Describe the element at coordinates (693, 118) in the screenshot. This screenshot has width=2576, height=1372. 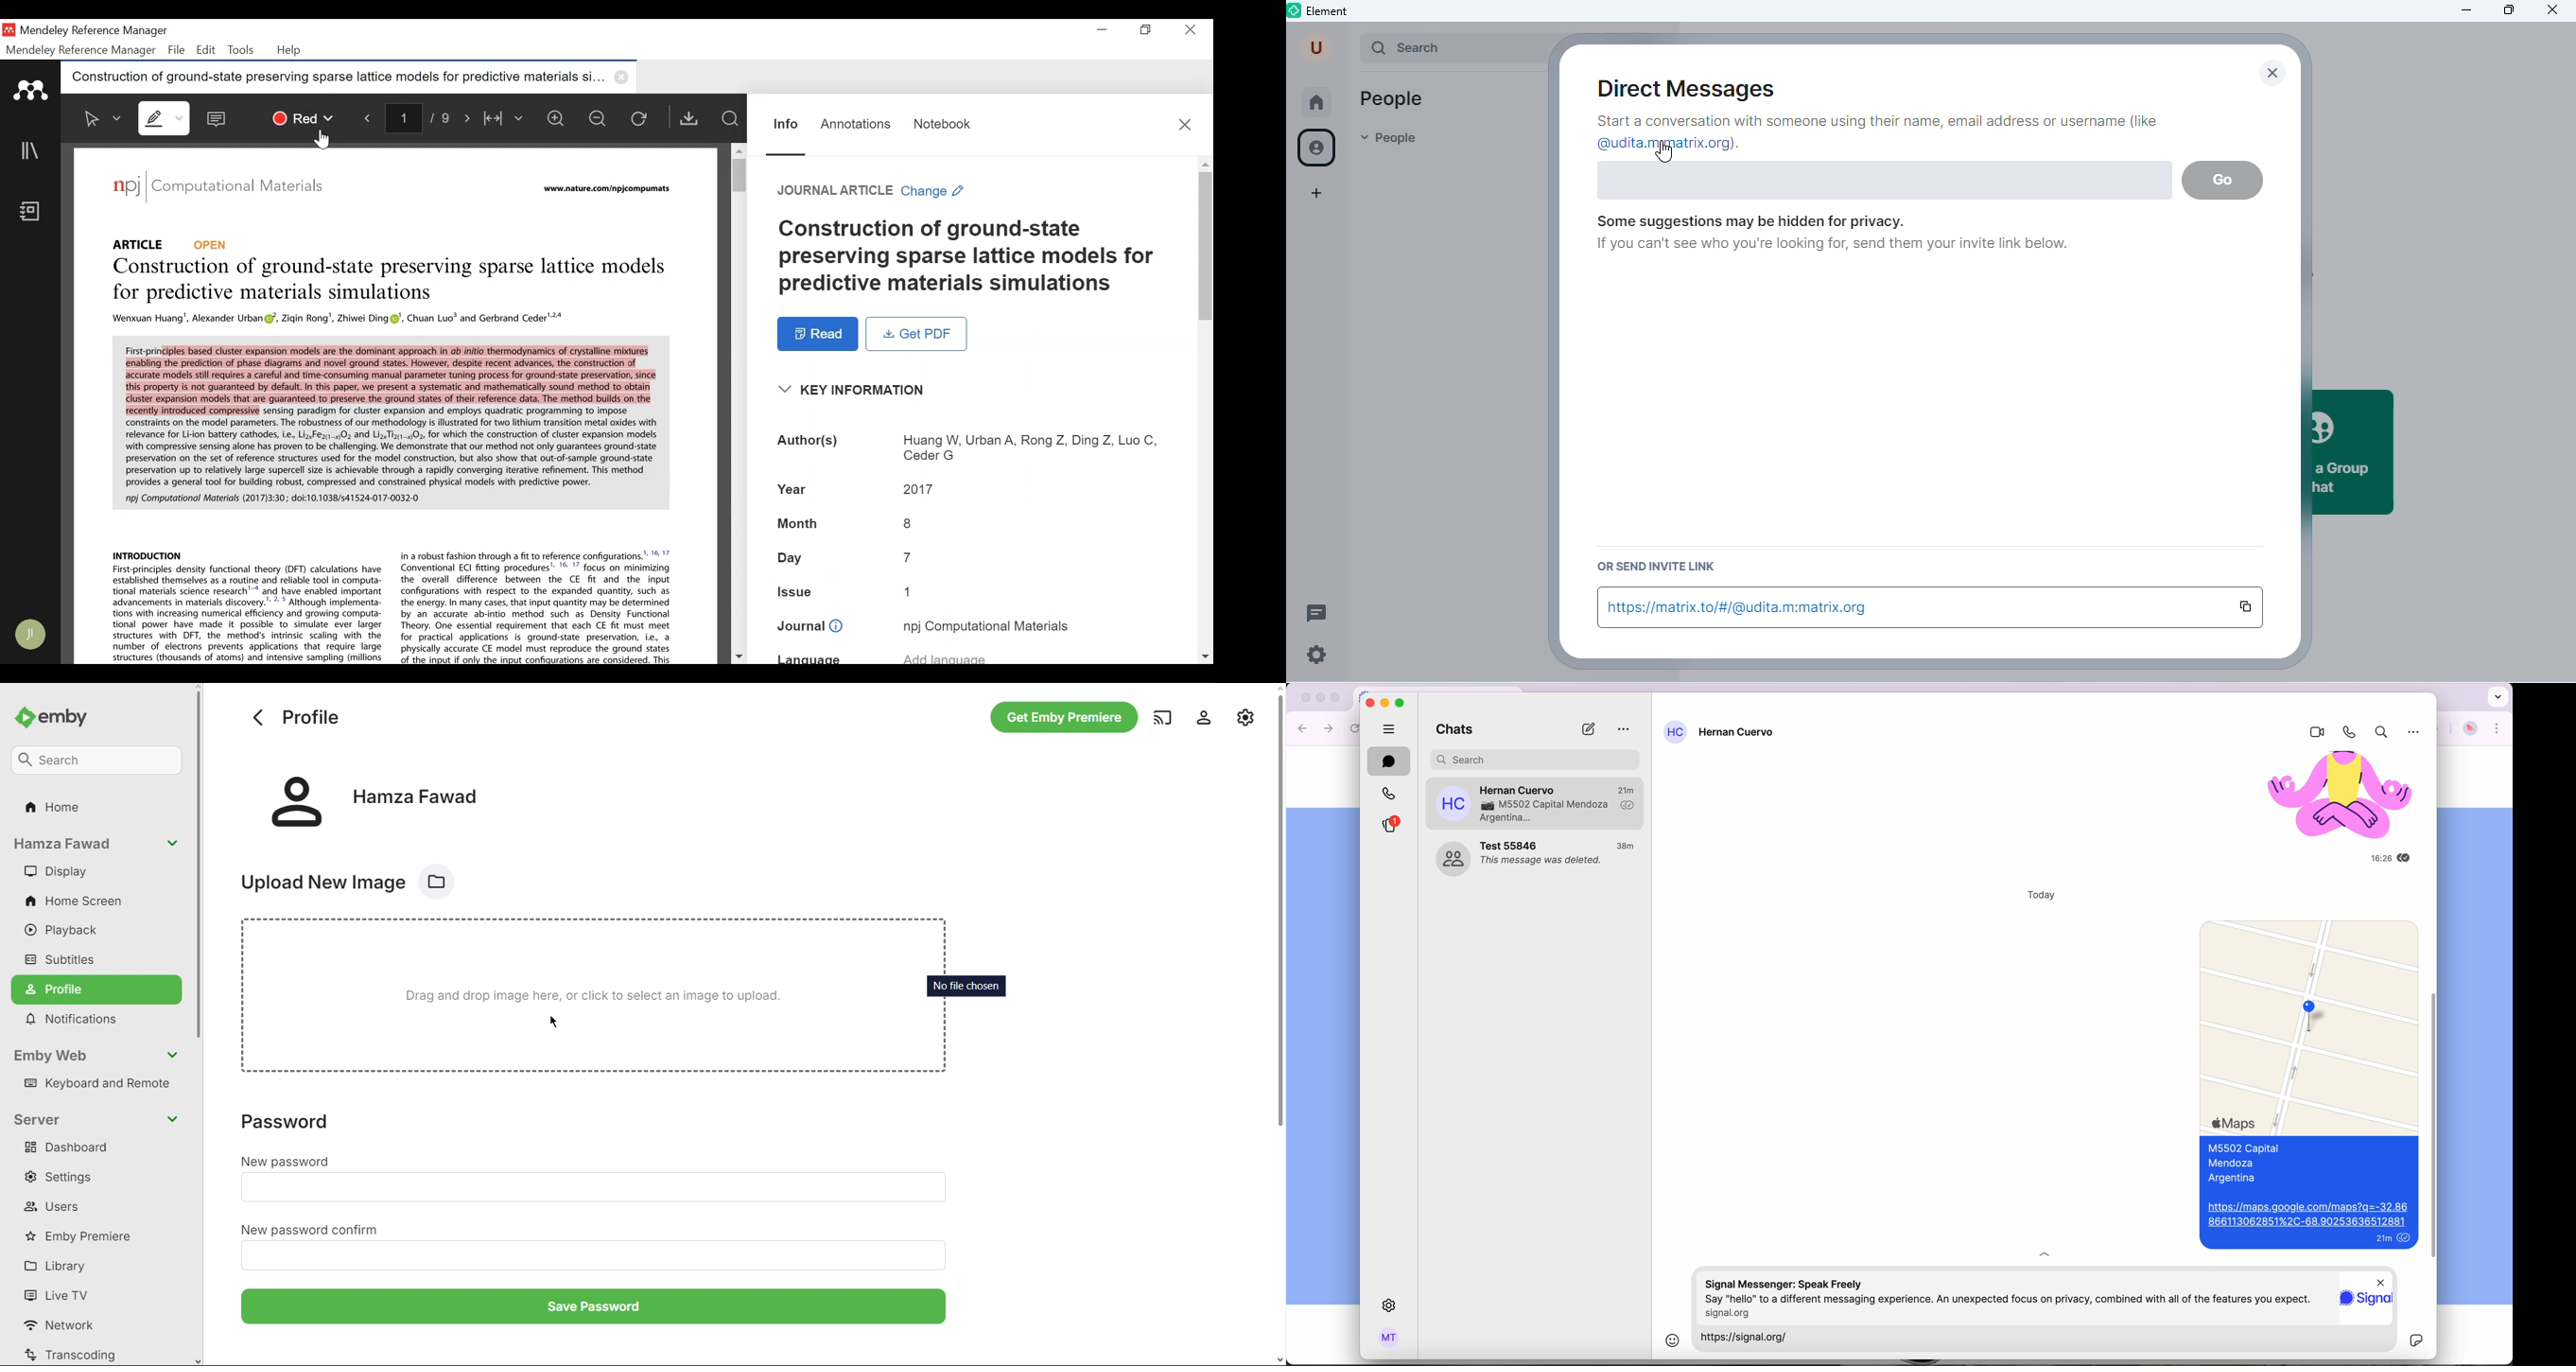
I see `Get PDF` at that location.